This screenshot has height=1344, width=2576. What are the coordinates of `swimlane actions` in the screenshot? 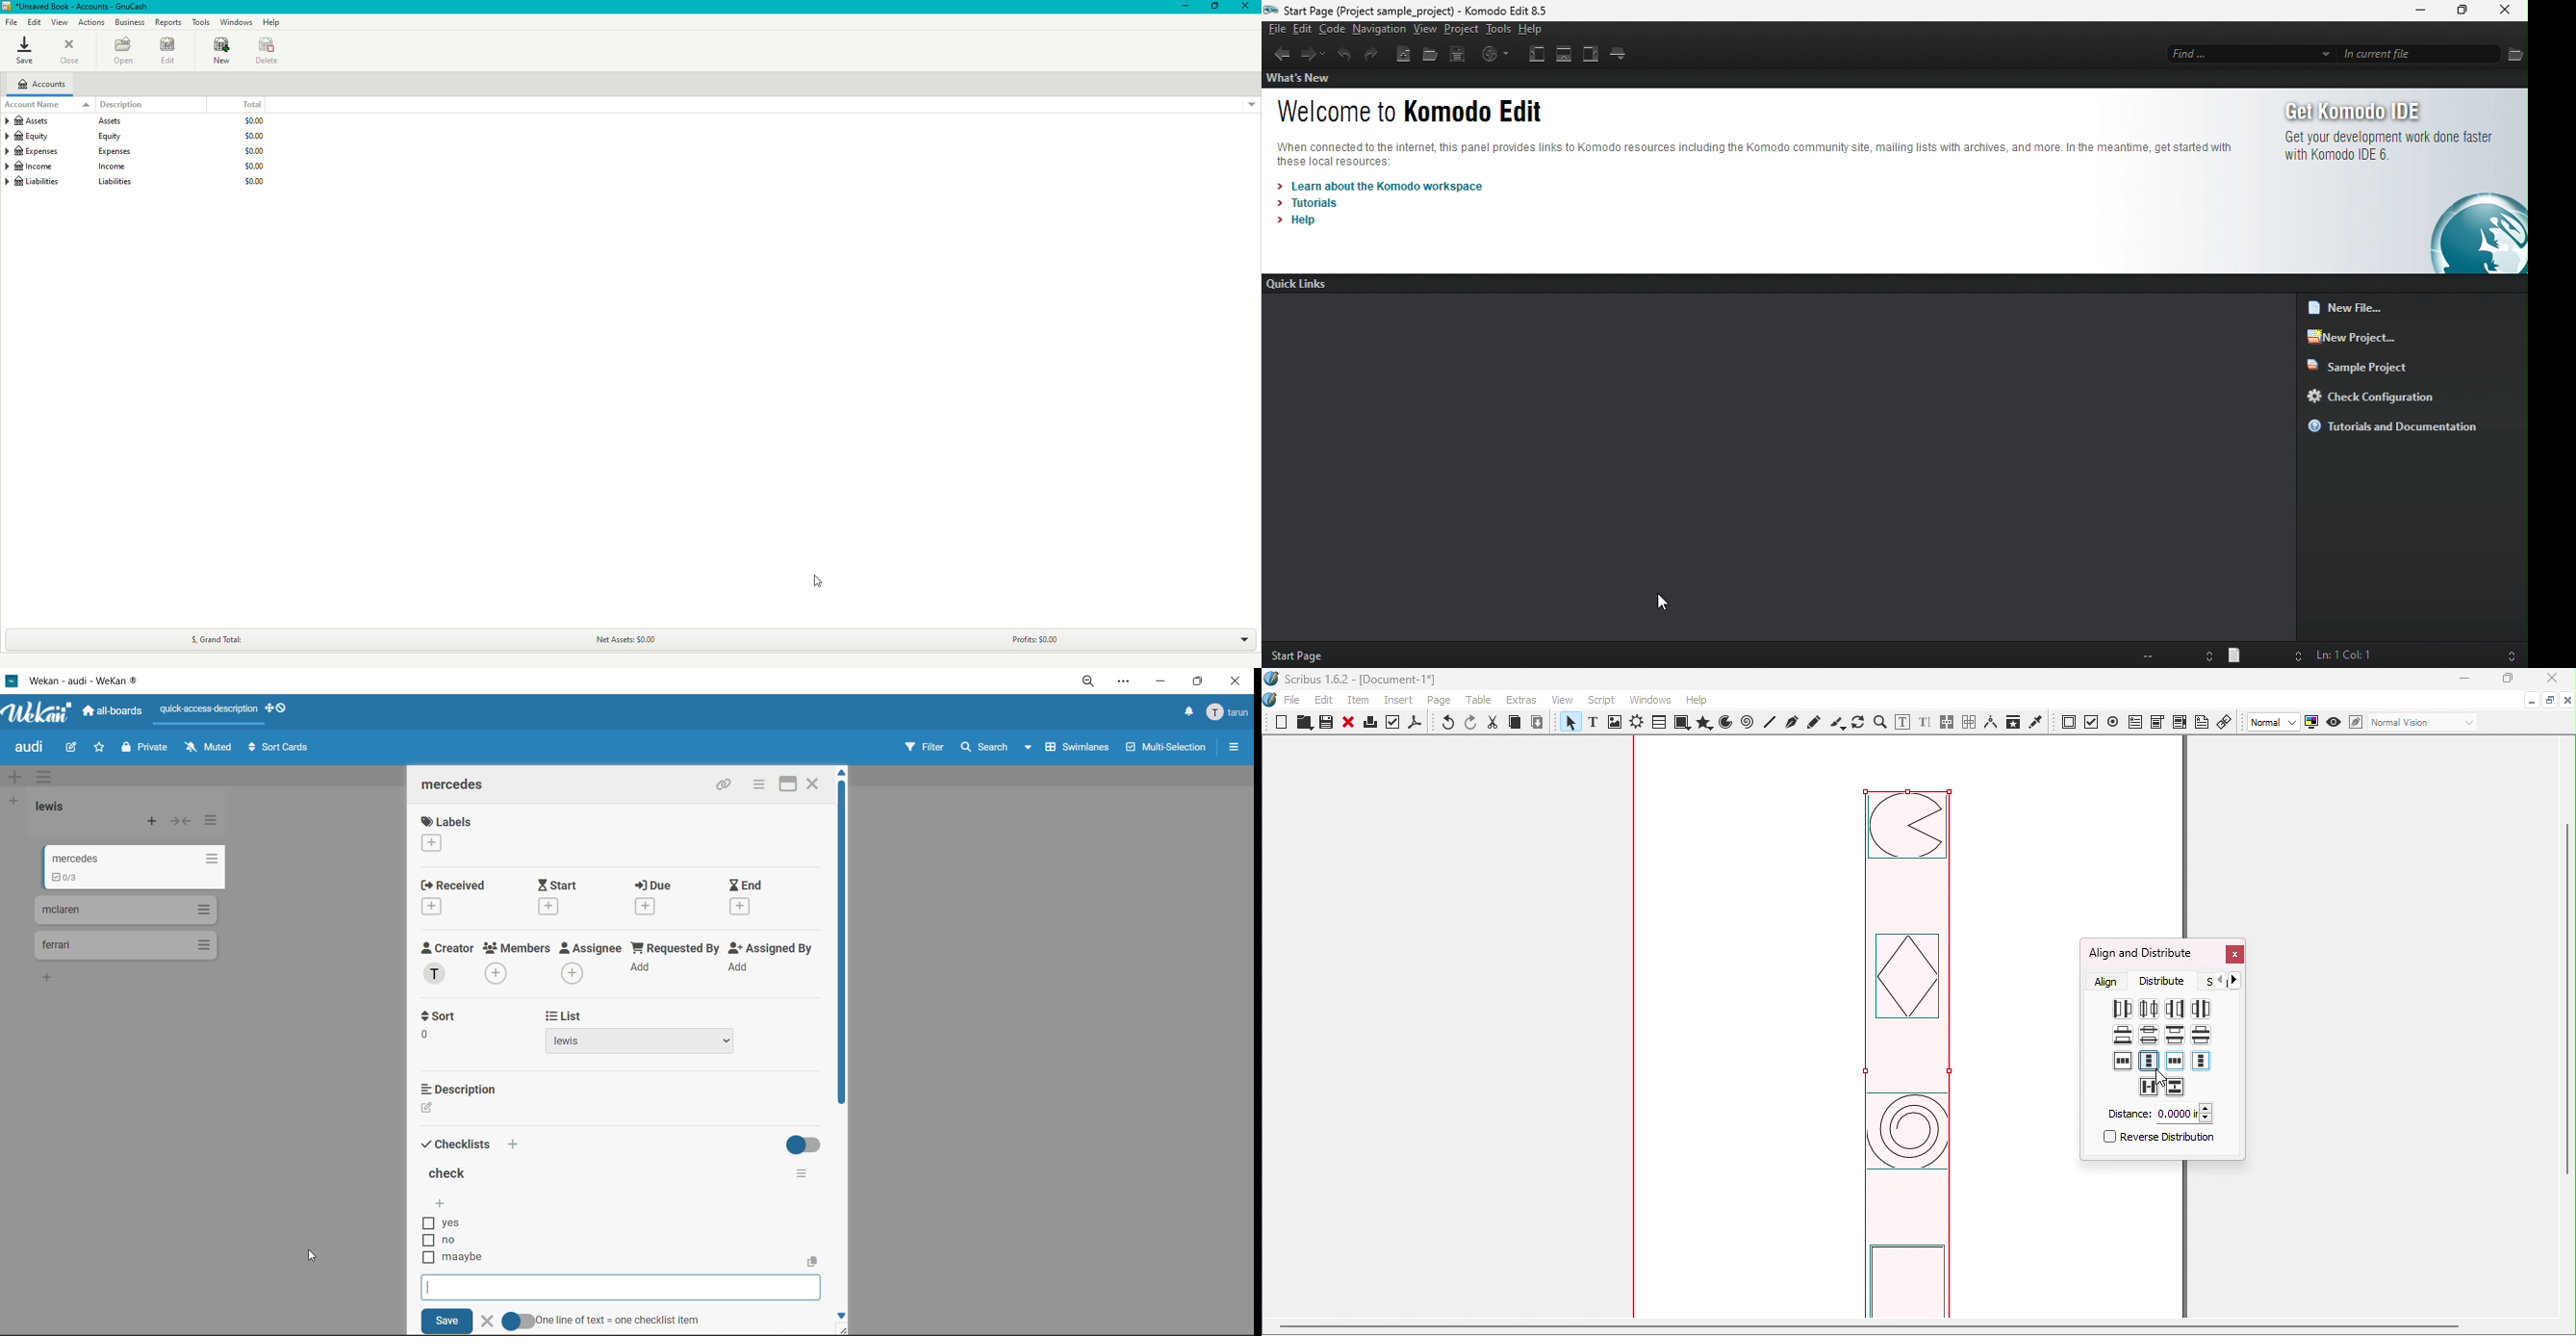 It's located at (48, 777).